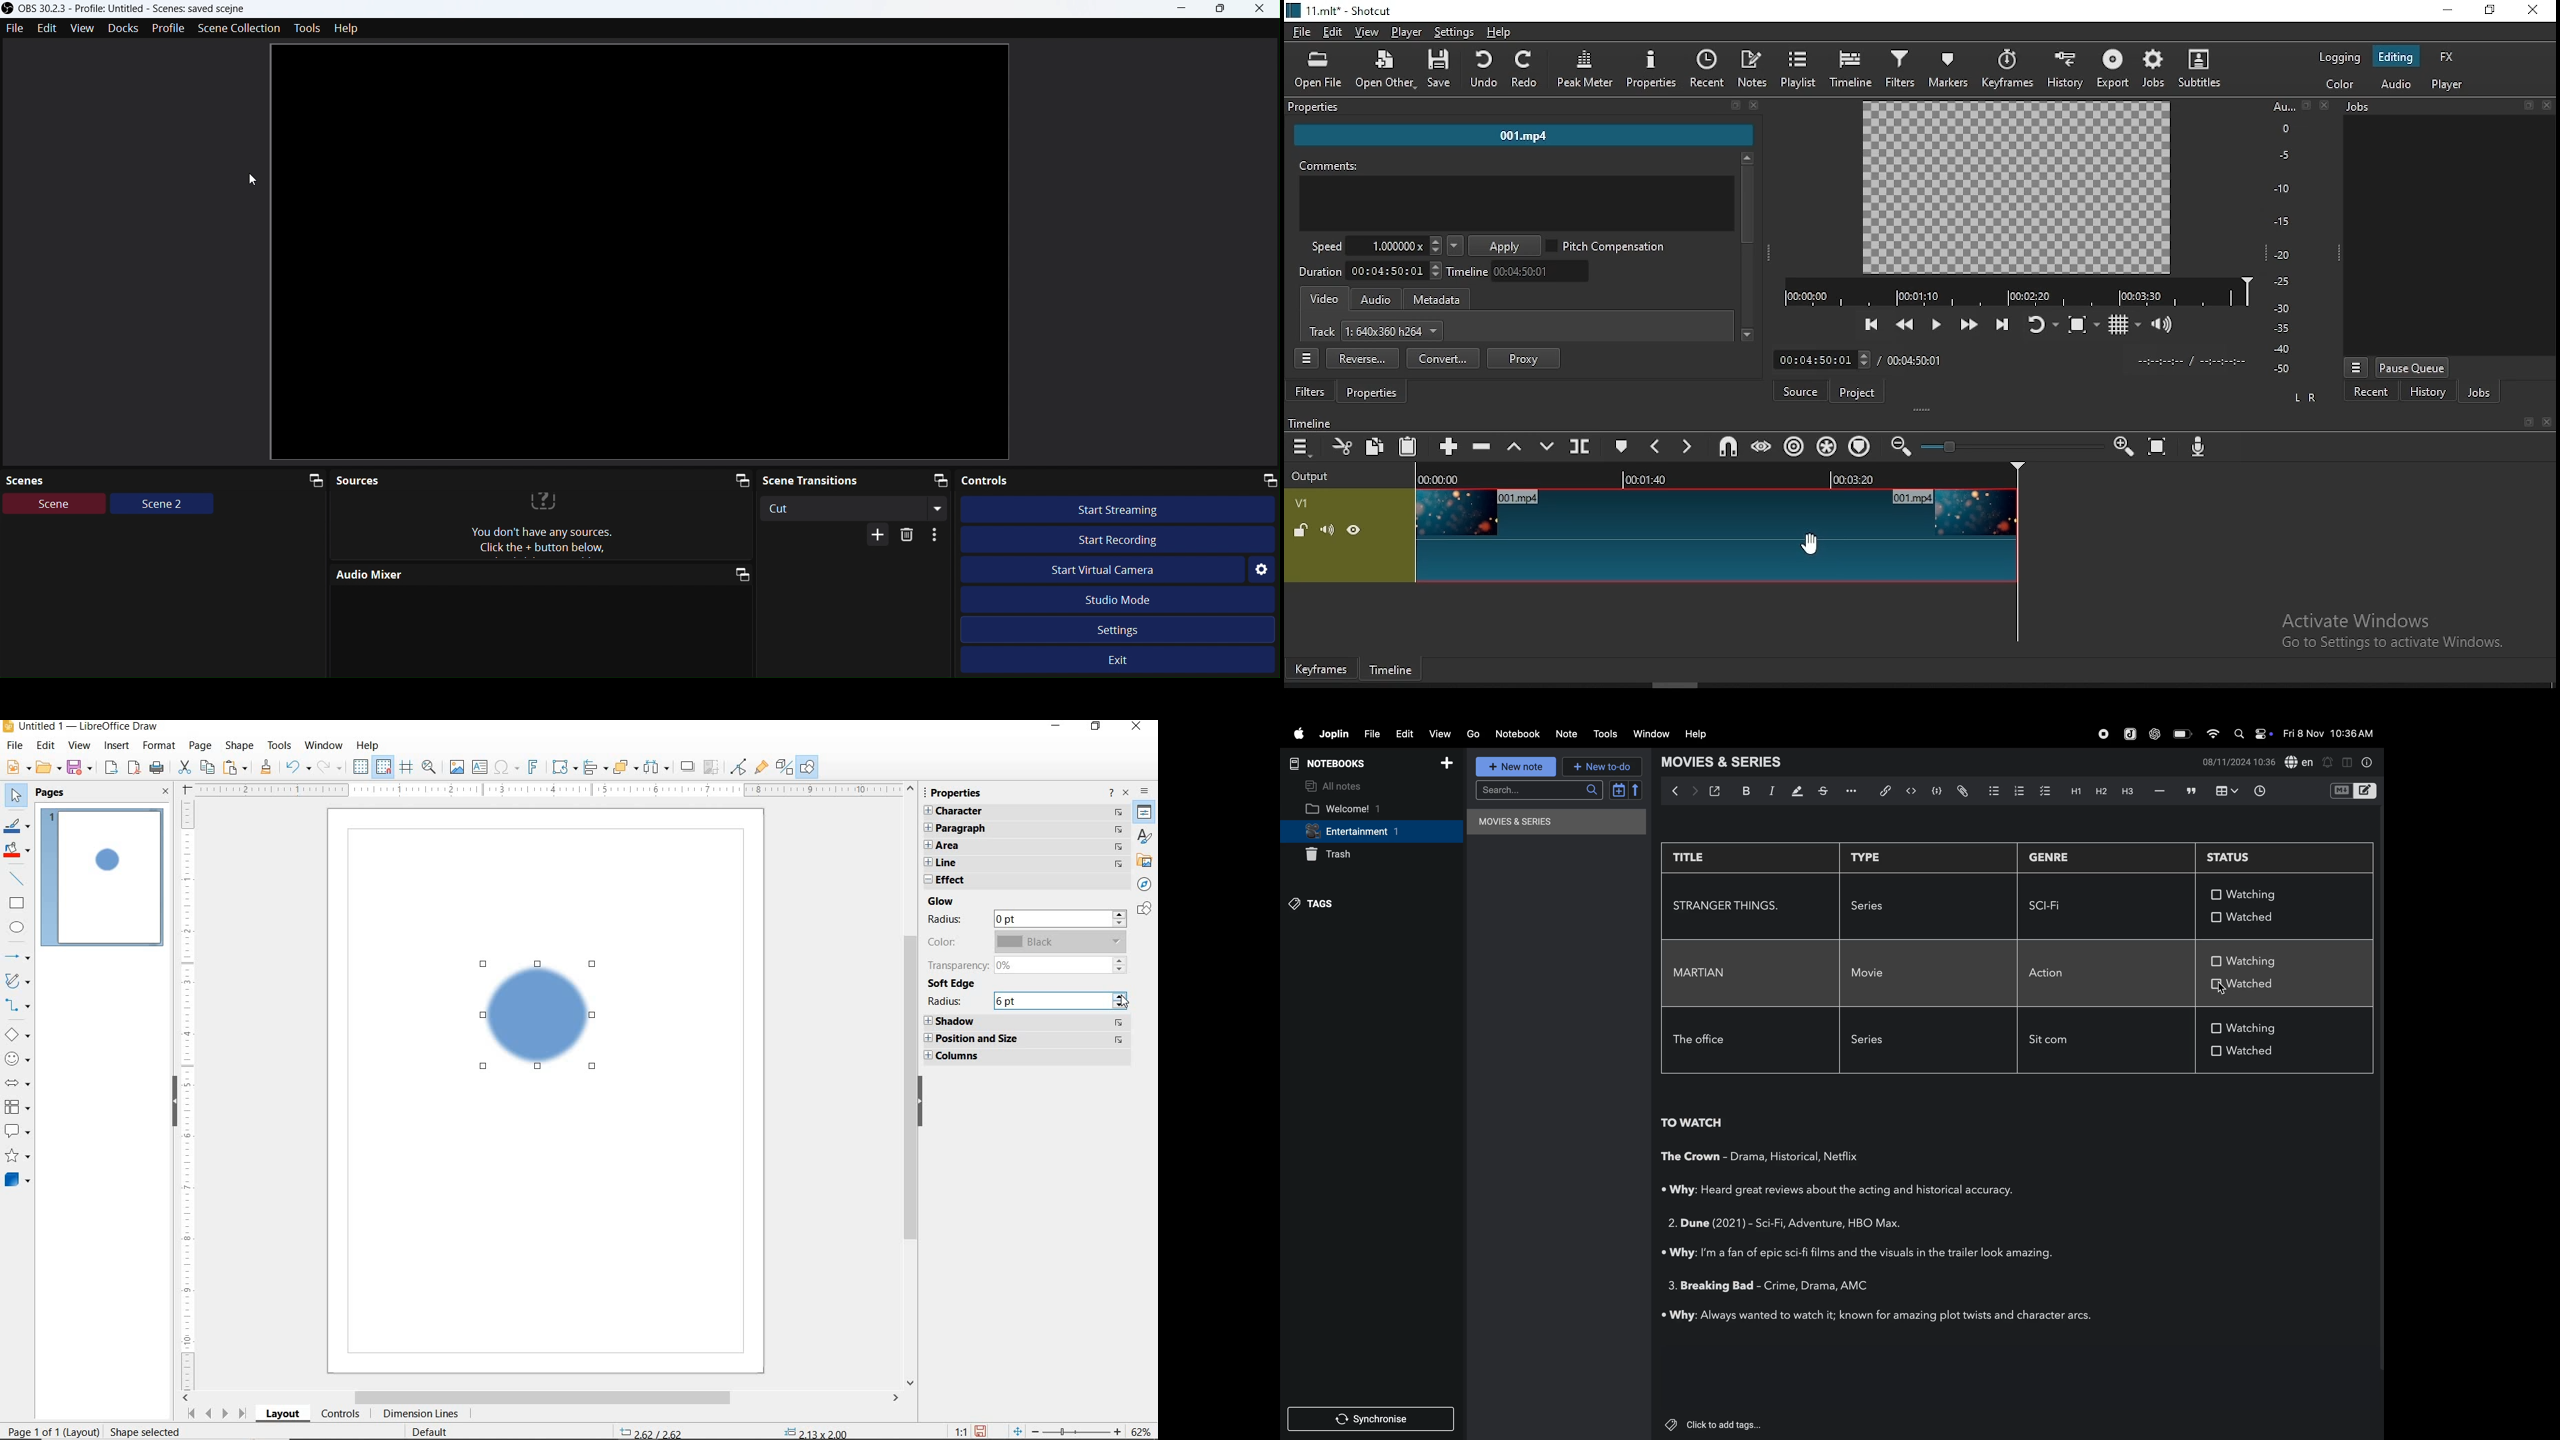 This screenshot has width=2576, height=1456. I want to click on genre, so click(2050, 859).